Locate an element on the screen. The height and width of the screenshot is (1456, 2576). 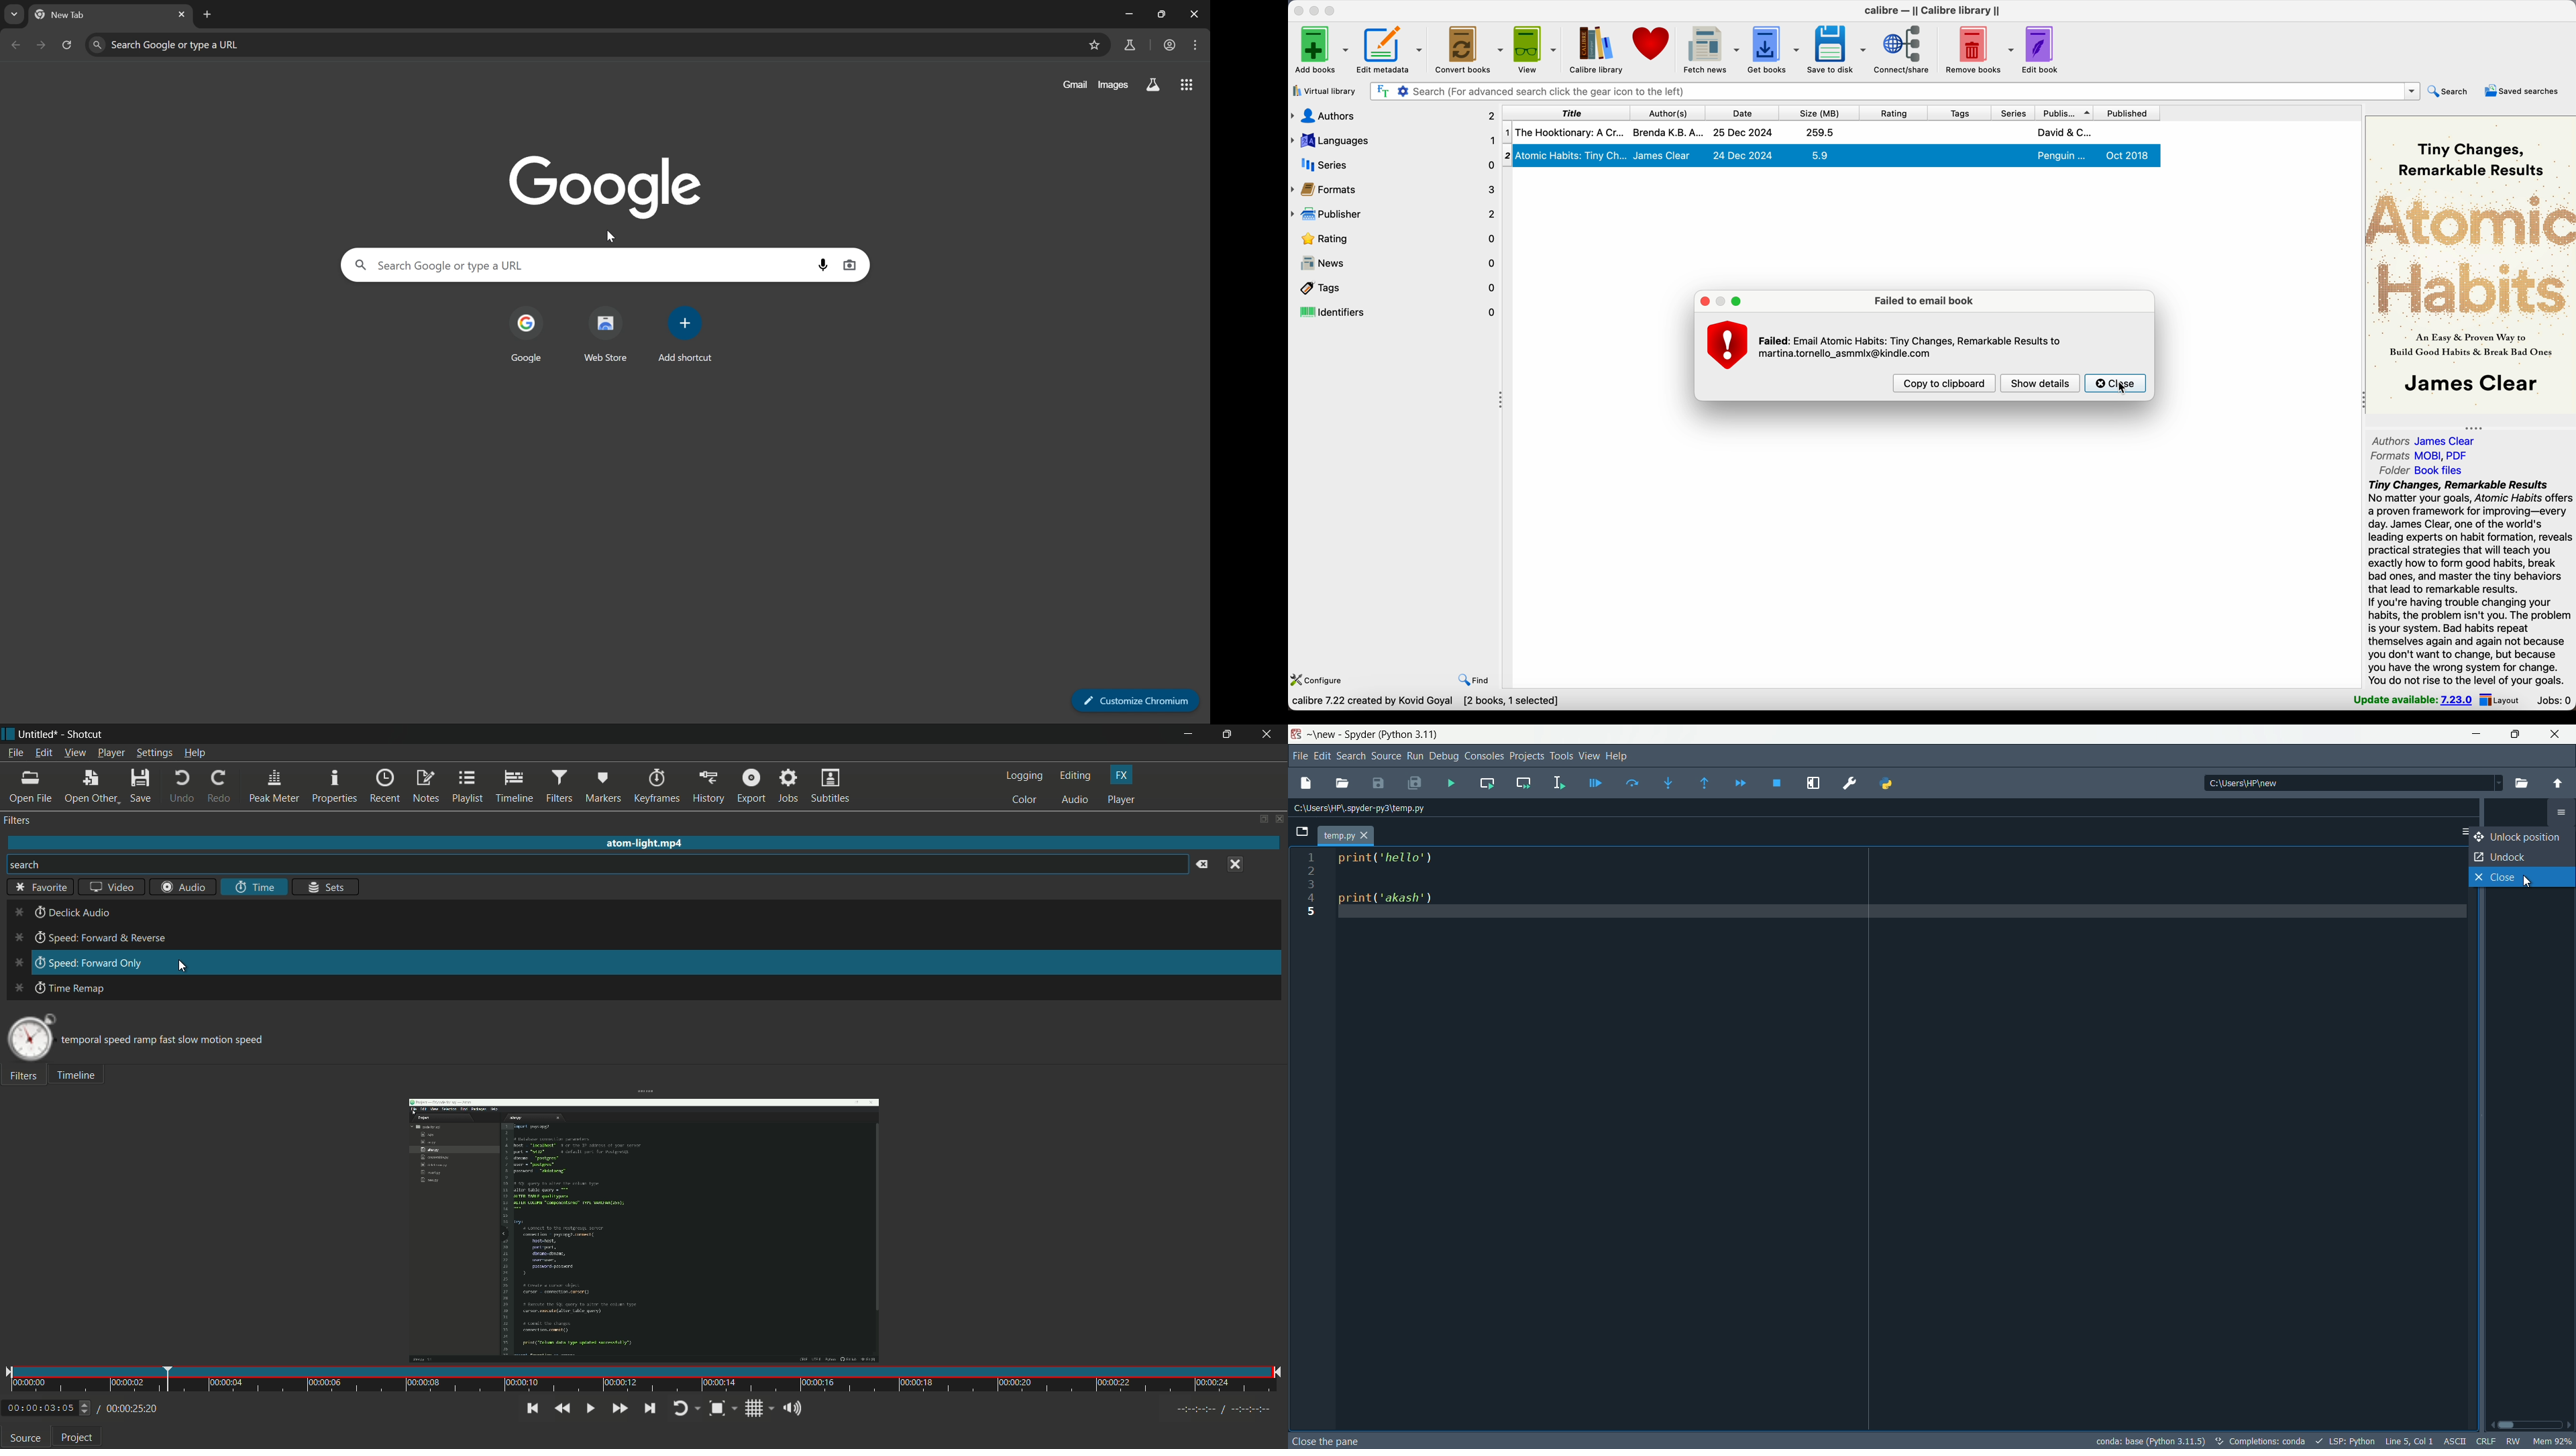
images is located at coordinates (1116, 84).